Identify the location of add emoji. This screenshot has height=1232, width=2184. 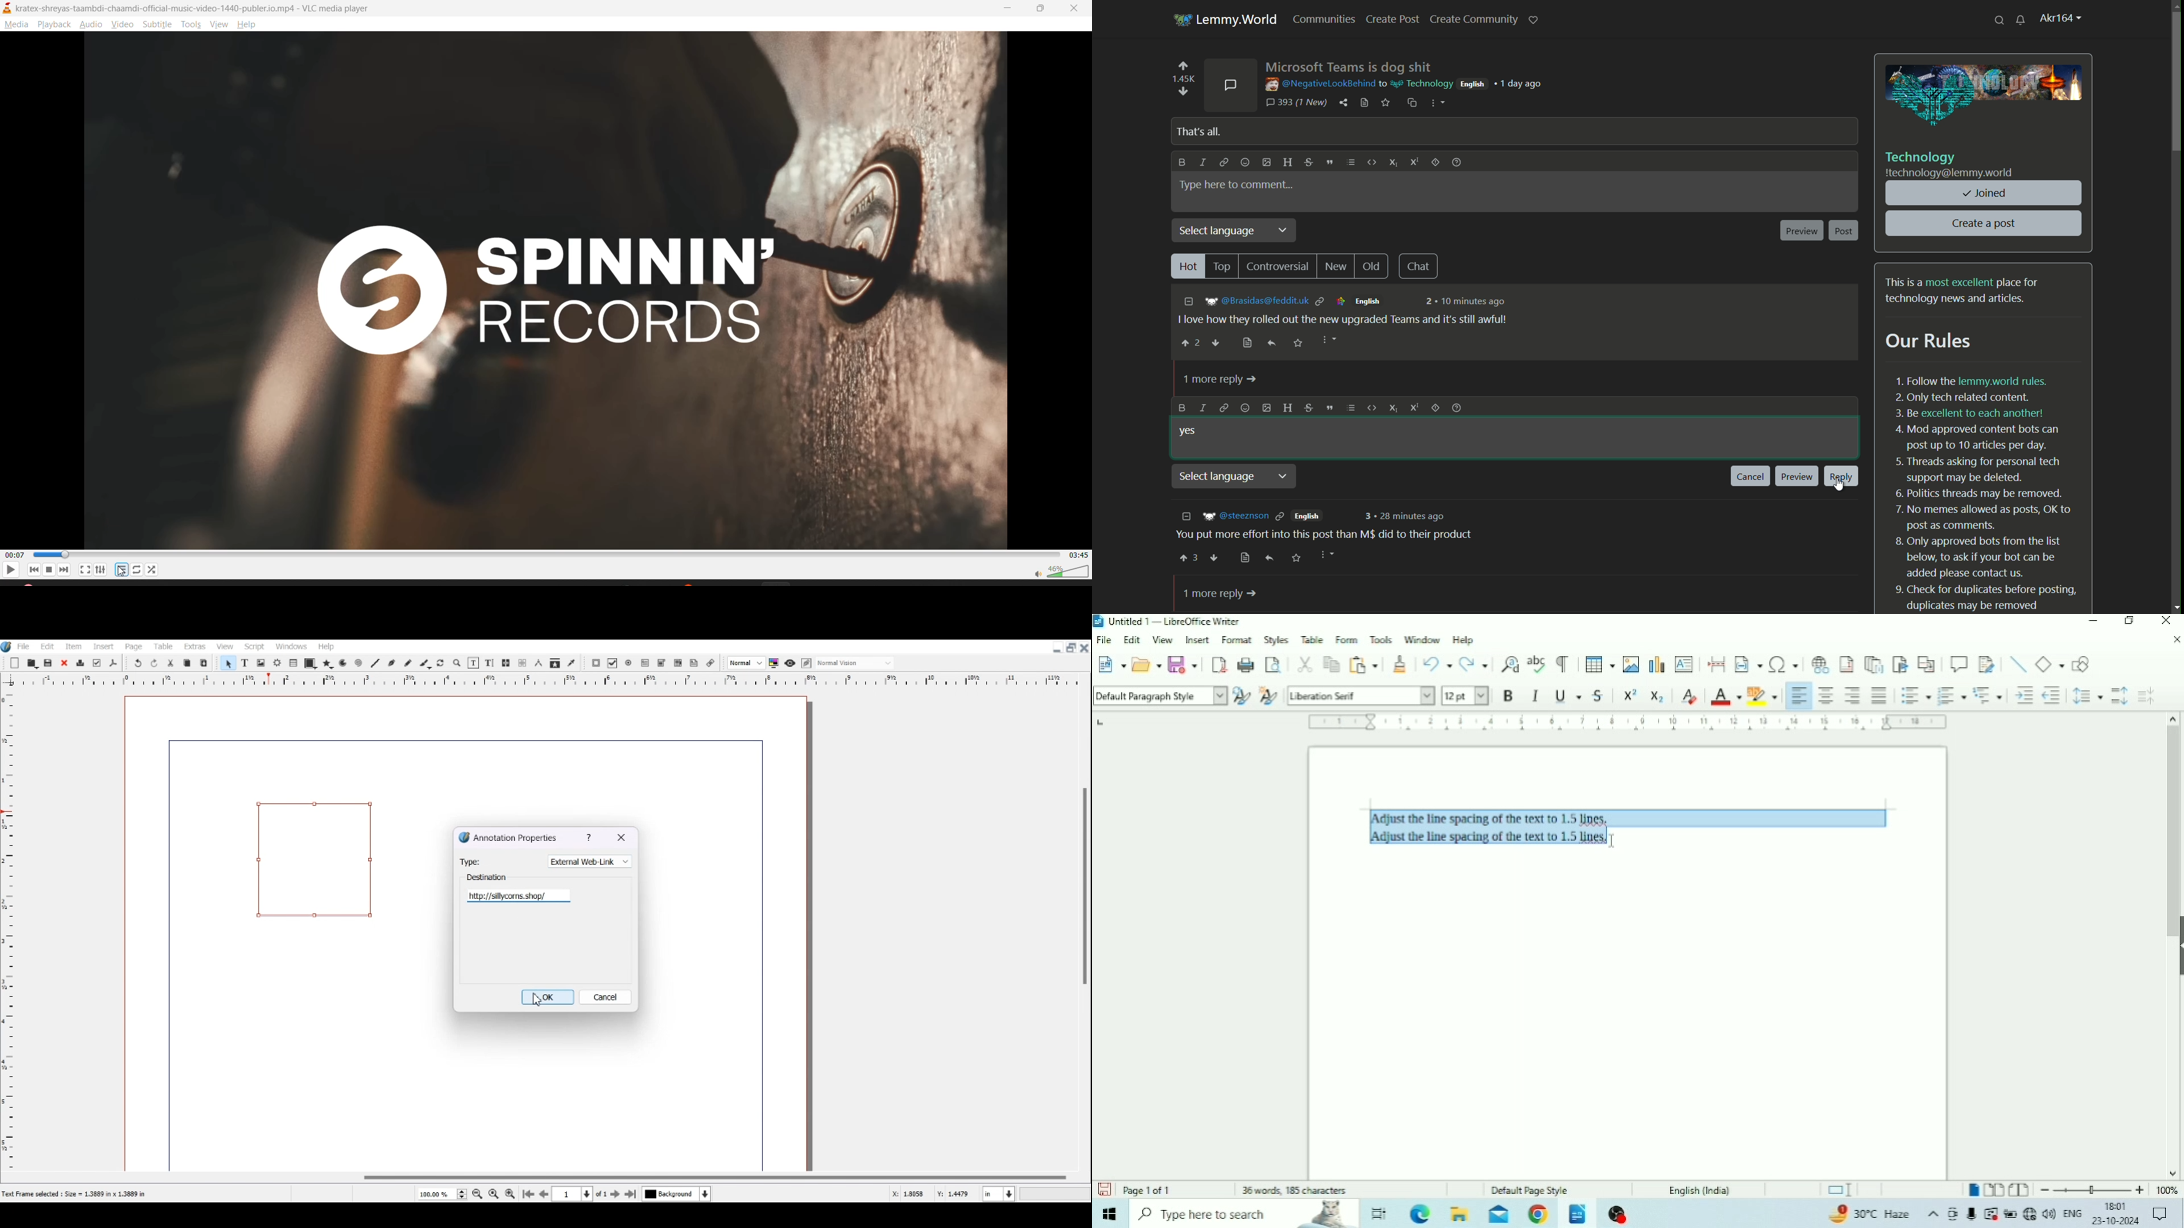
(1245, 408).